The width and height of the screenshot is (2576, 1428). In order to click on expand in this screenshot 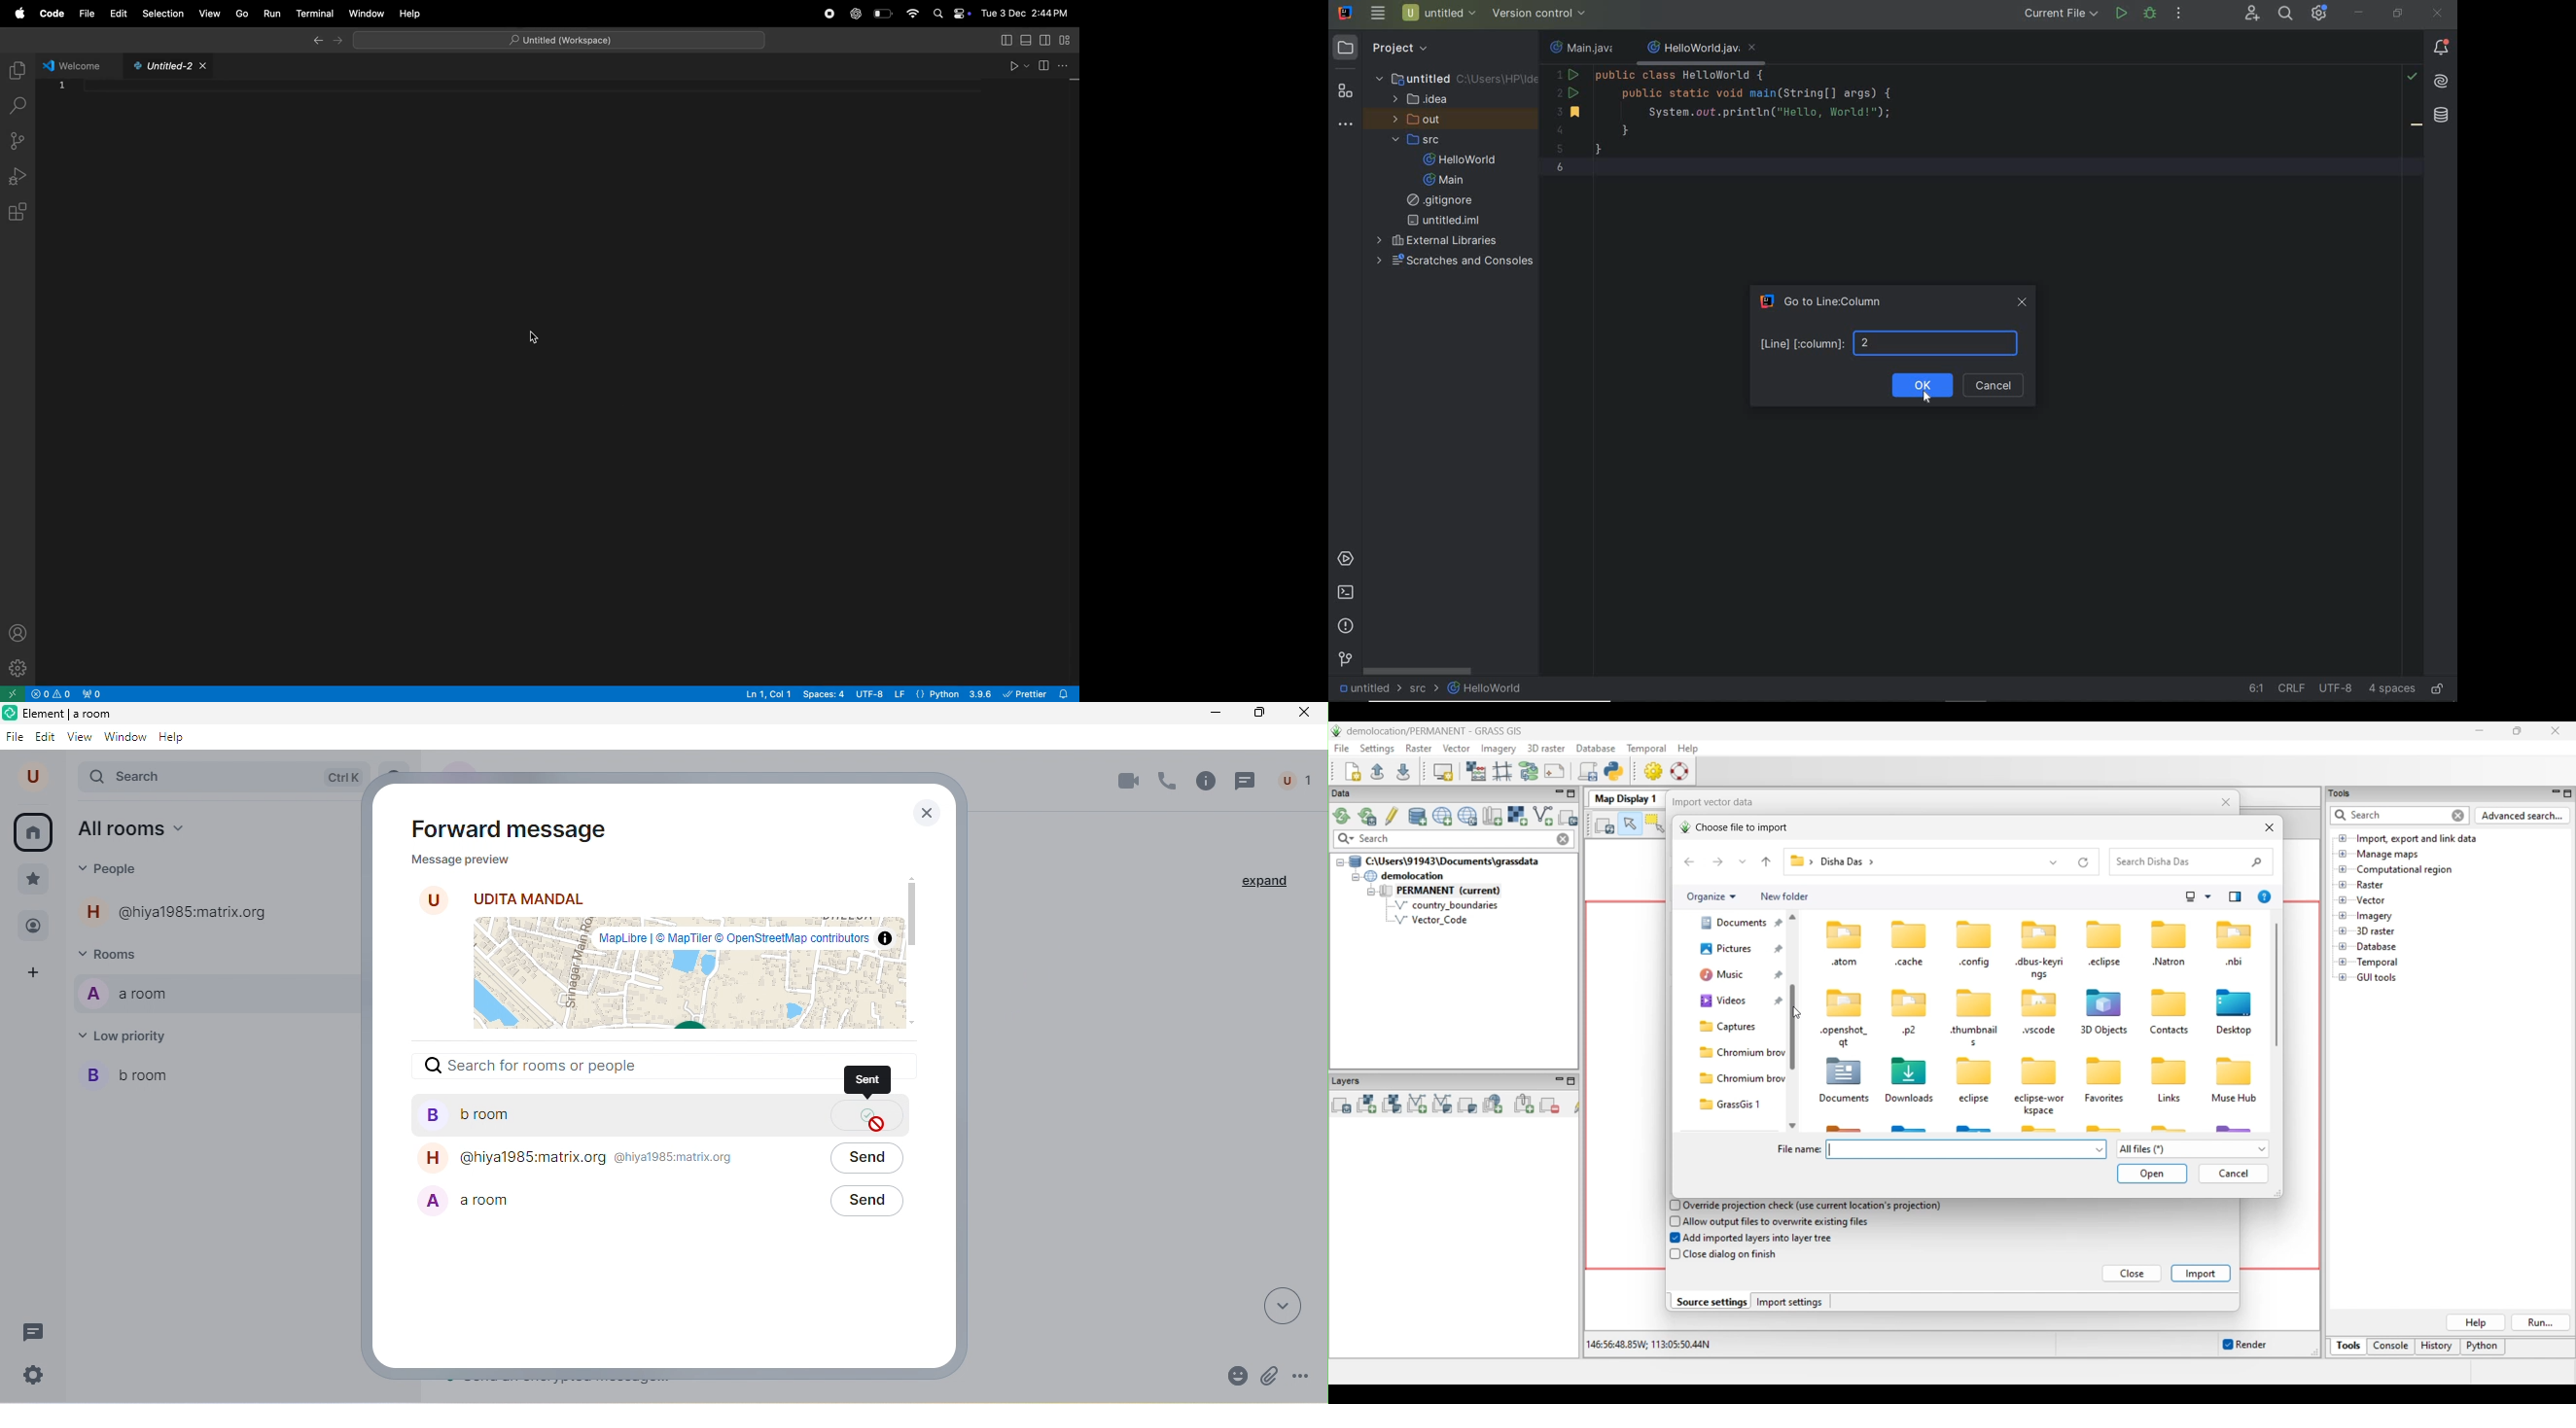, I will do `click(1265, 882)`.